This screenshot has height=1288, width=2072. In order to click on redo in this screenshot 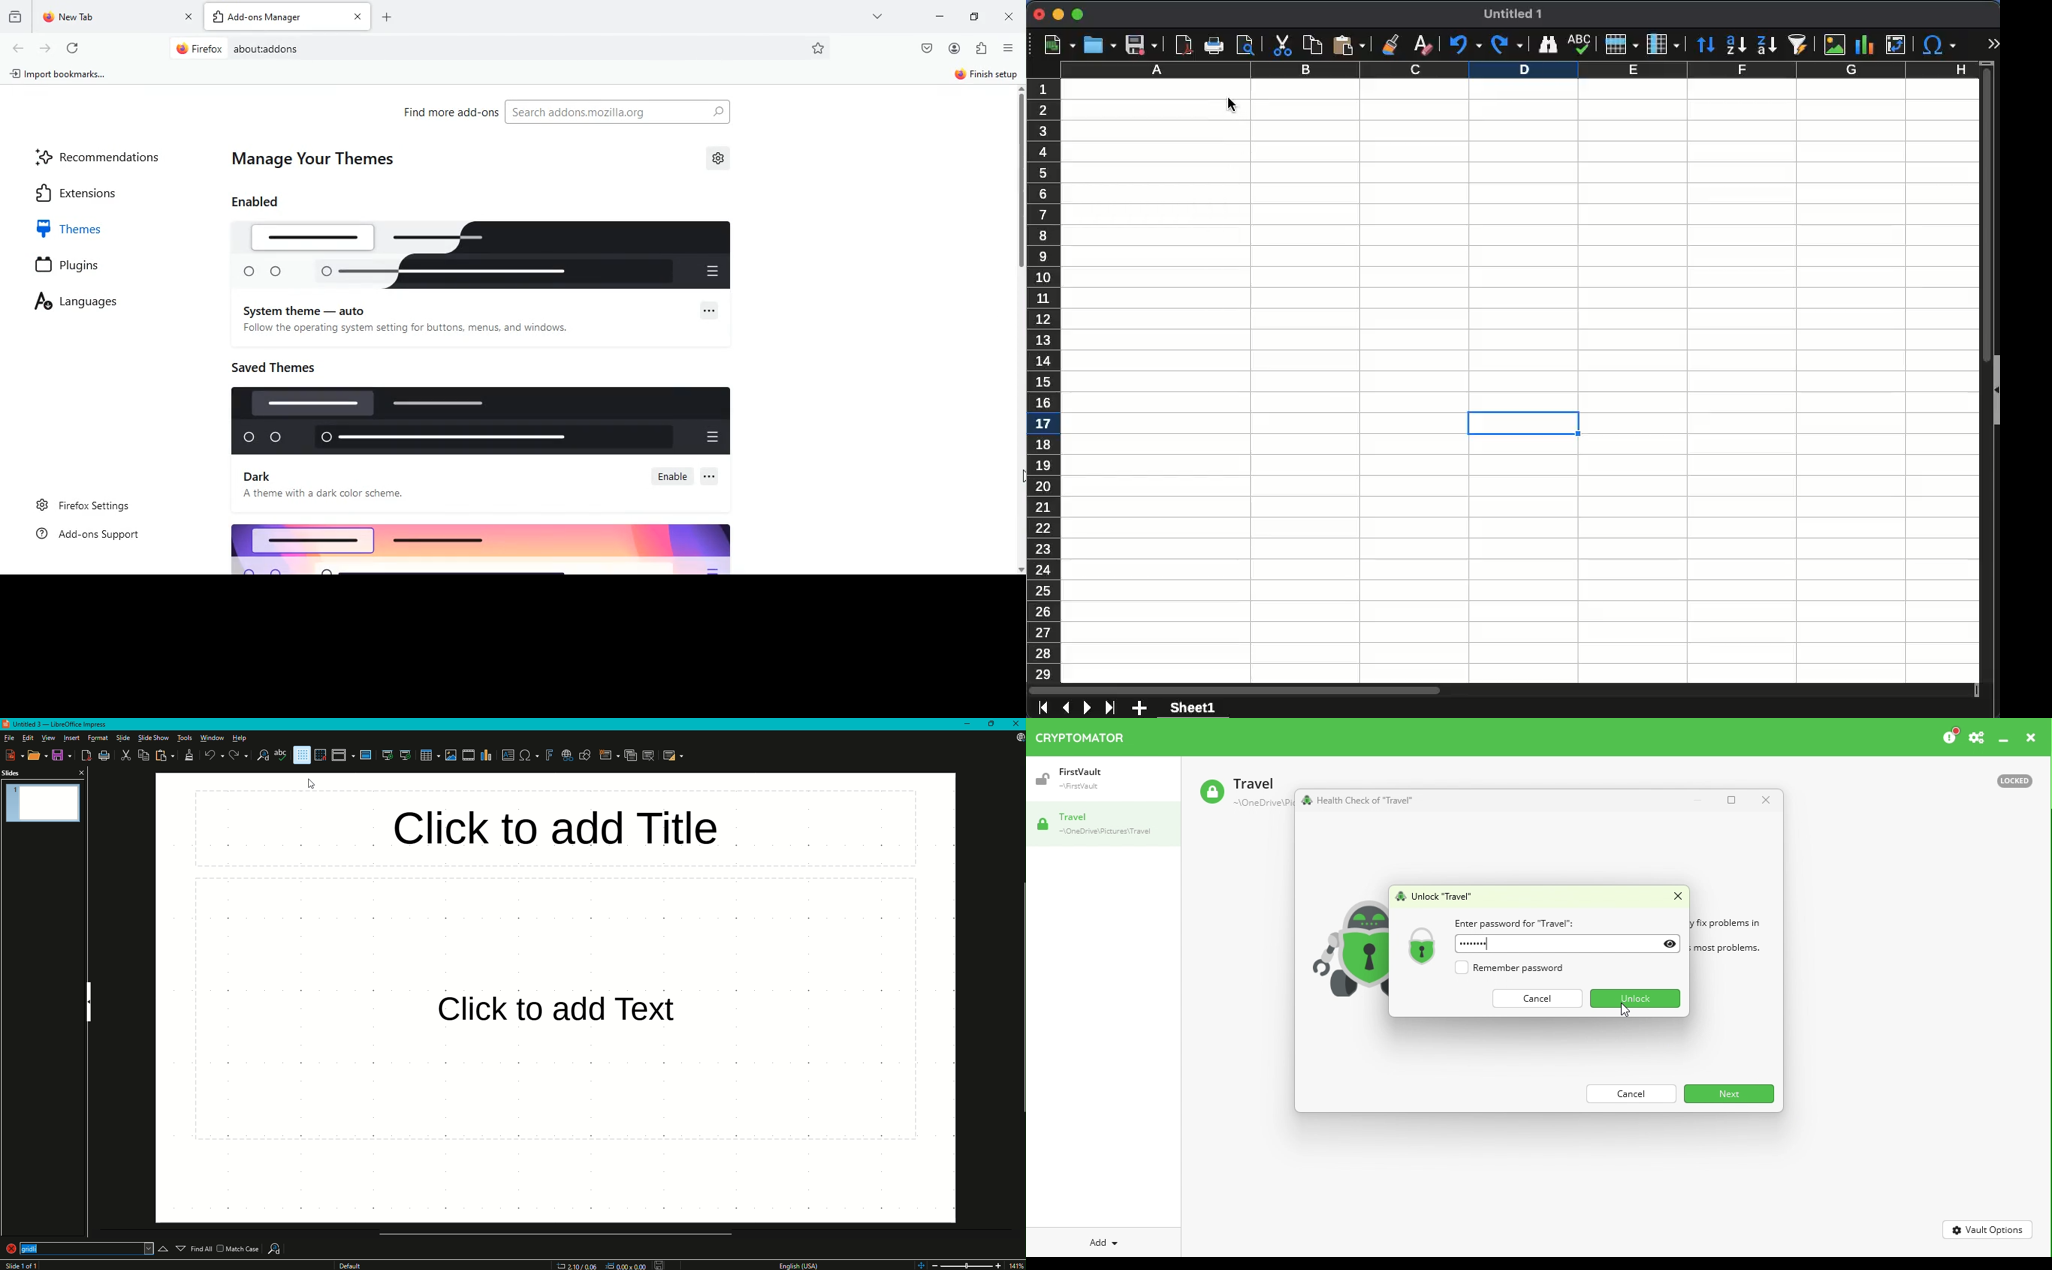, I will do `click(1508, 45)`.